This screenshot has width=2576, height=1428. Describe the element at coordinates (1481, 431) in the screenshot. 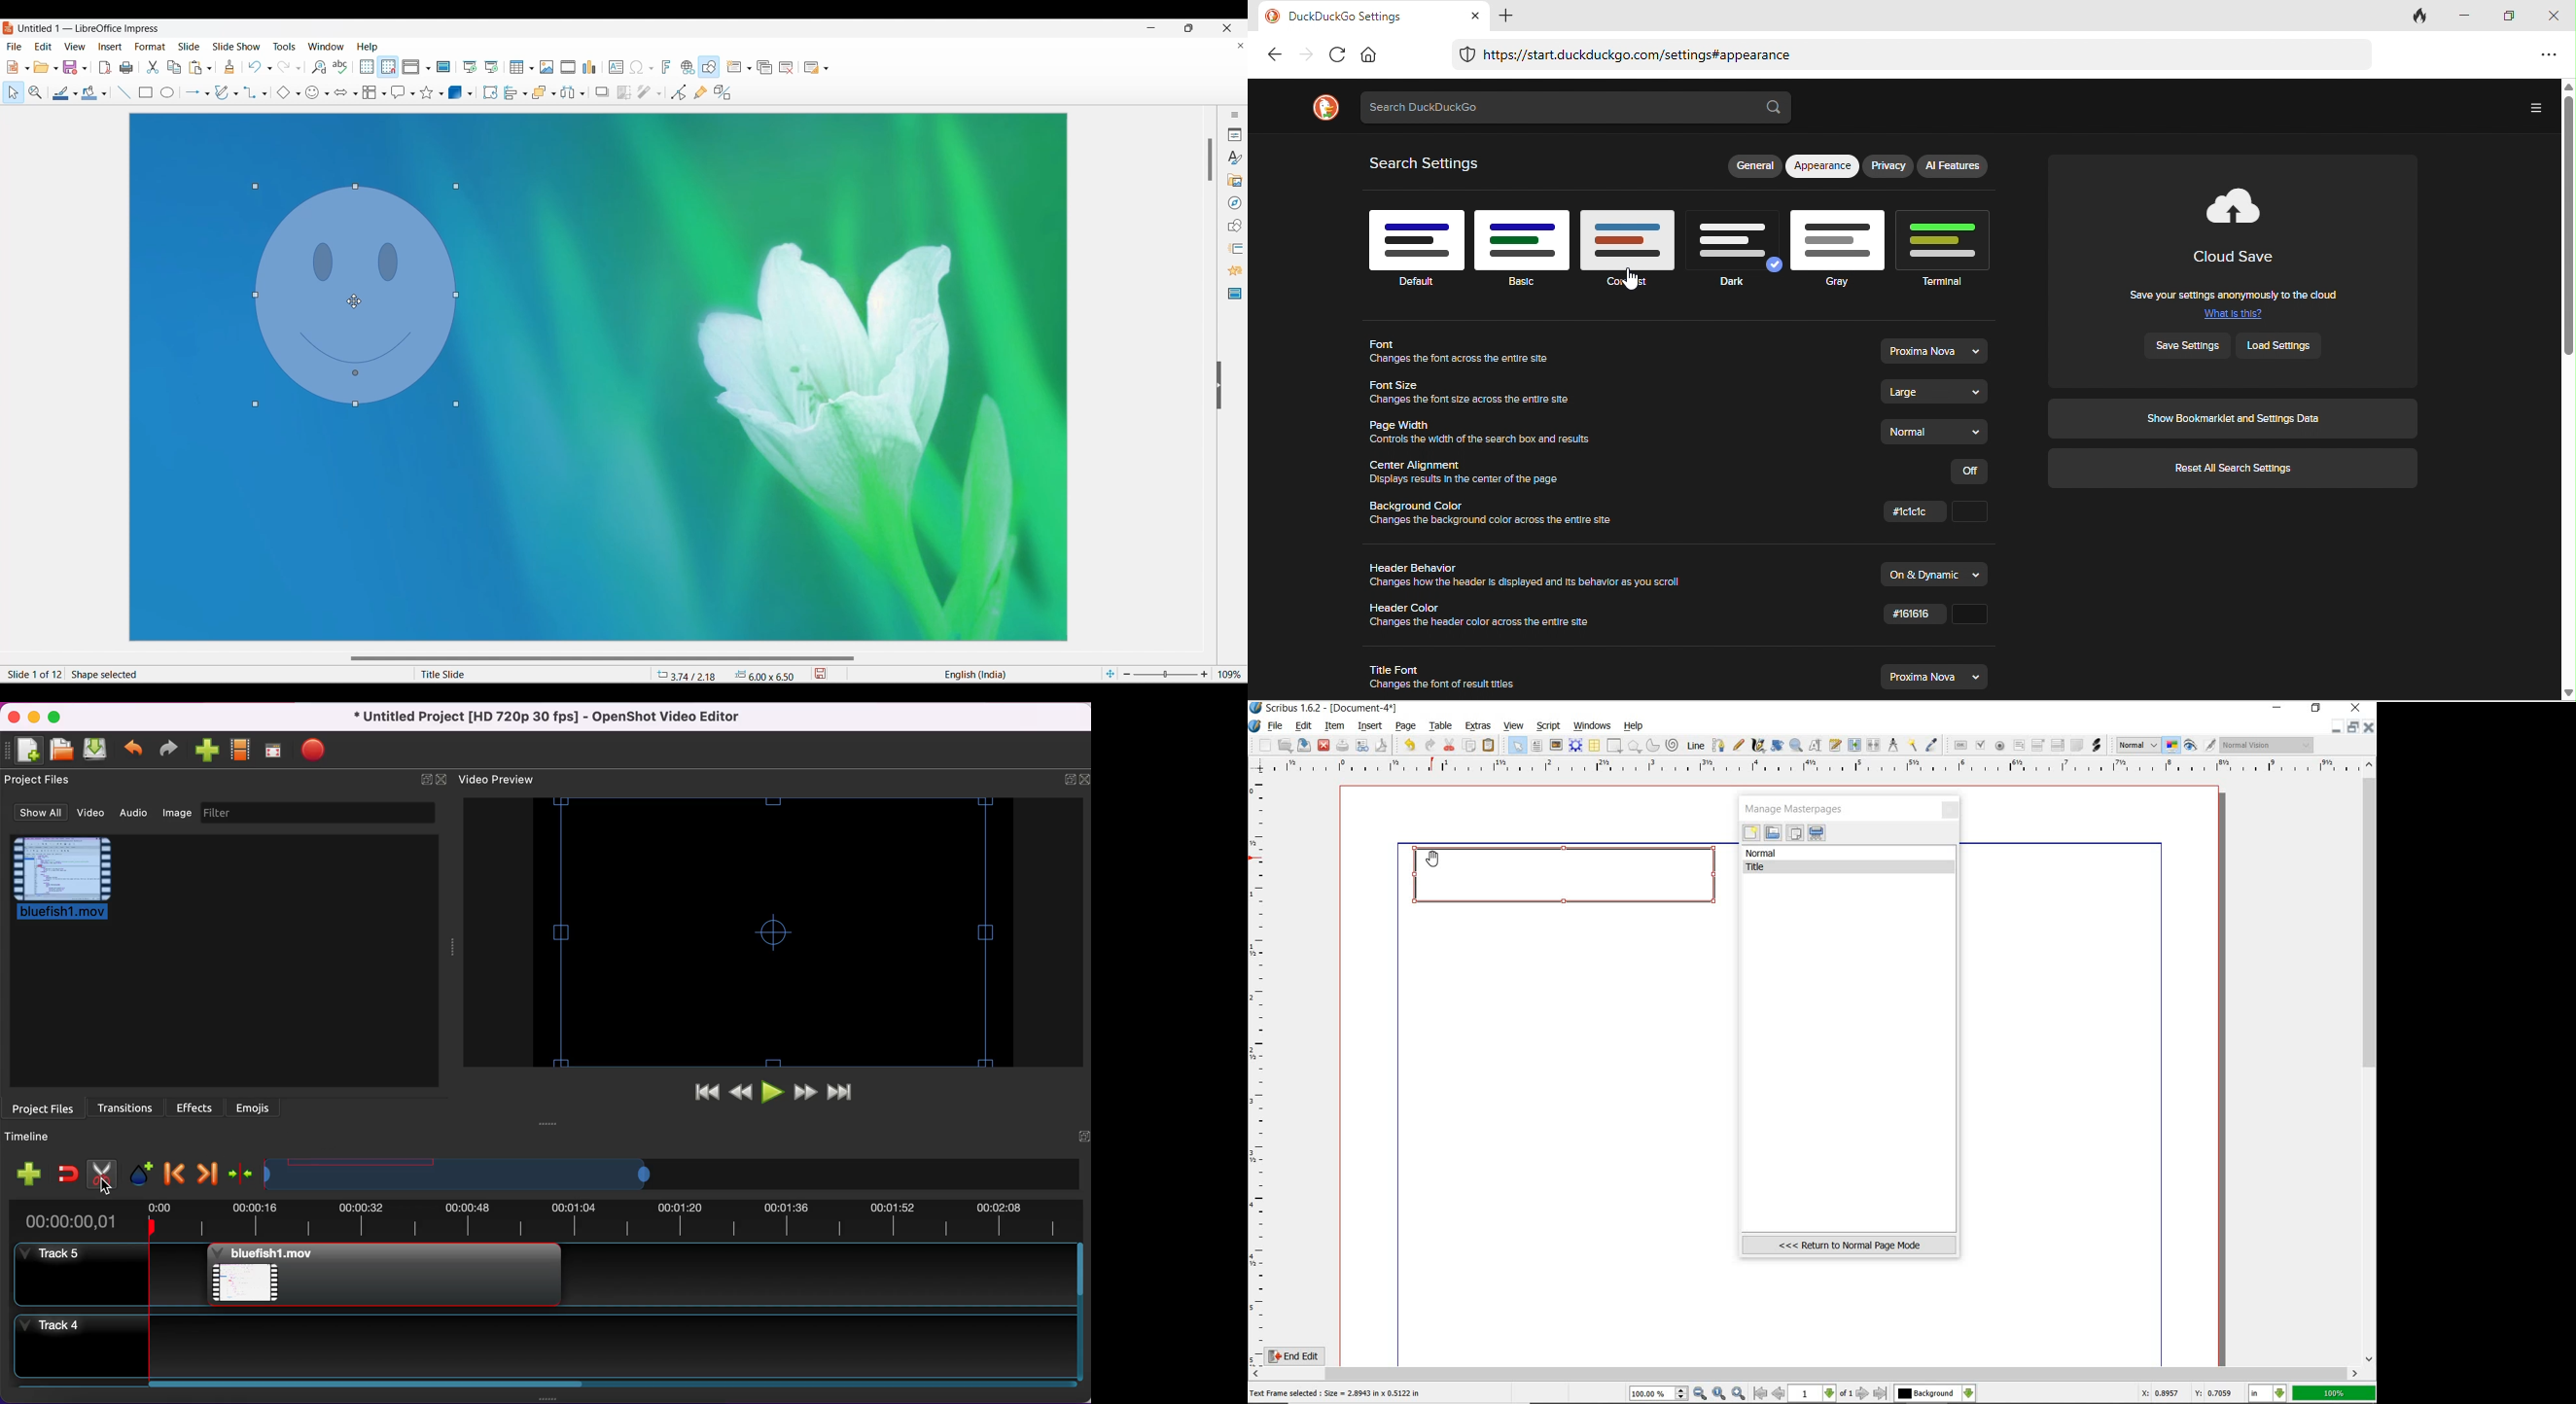

I see `page worth` at that location.